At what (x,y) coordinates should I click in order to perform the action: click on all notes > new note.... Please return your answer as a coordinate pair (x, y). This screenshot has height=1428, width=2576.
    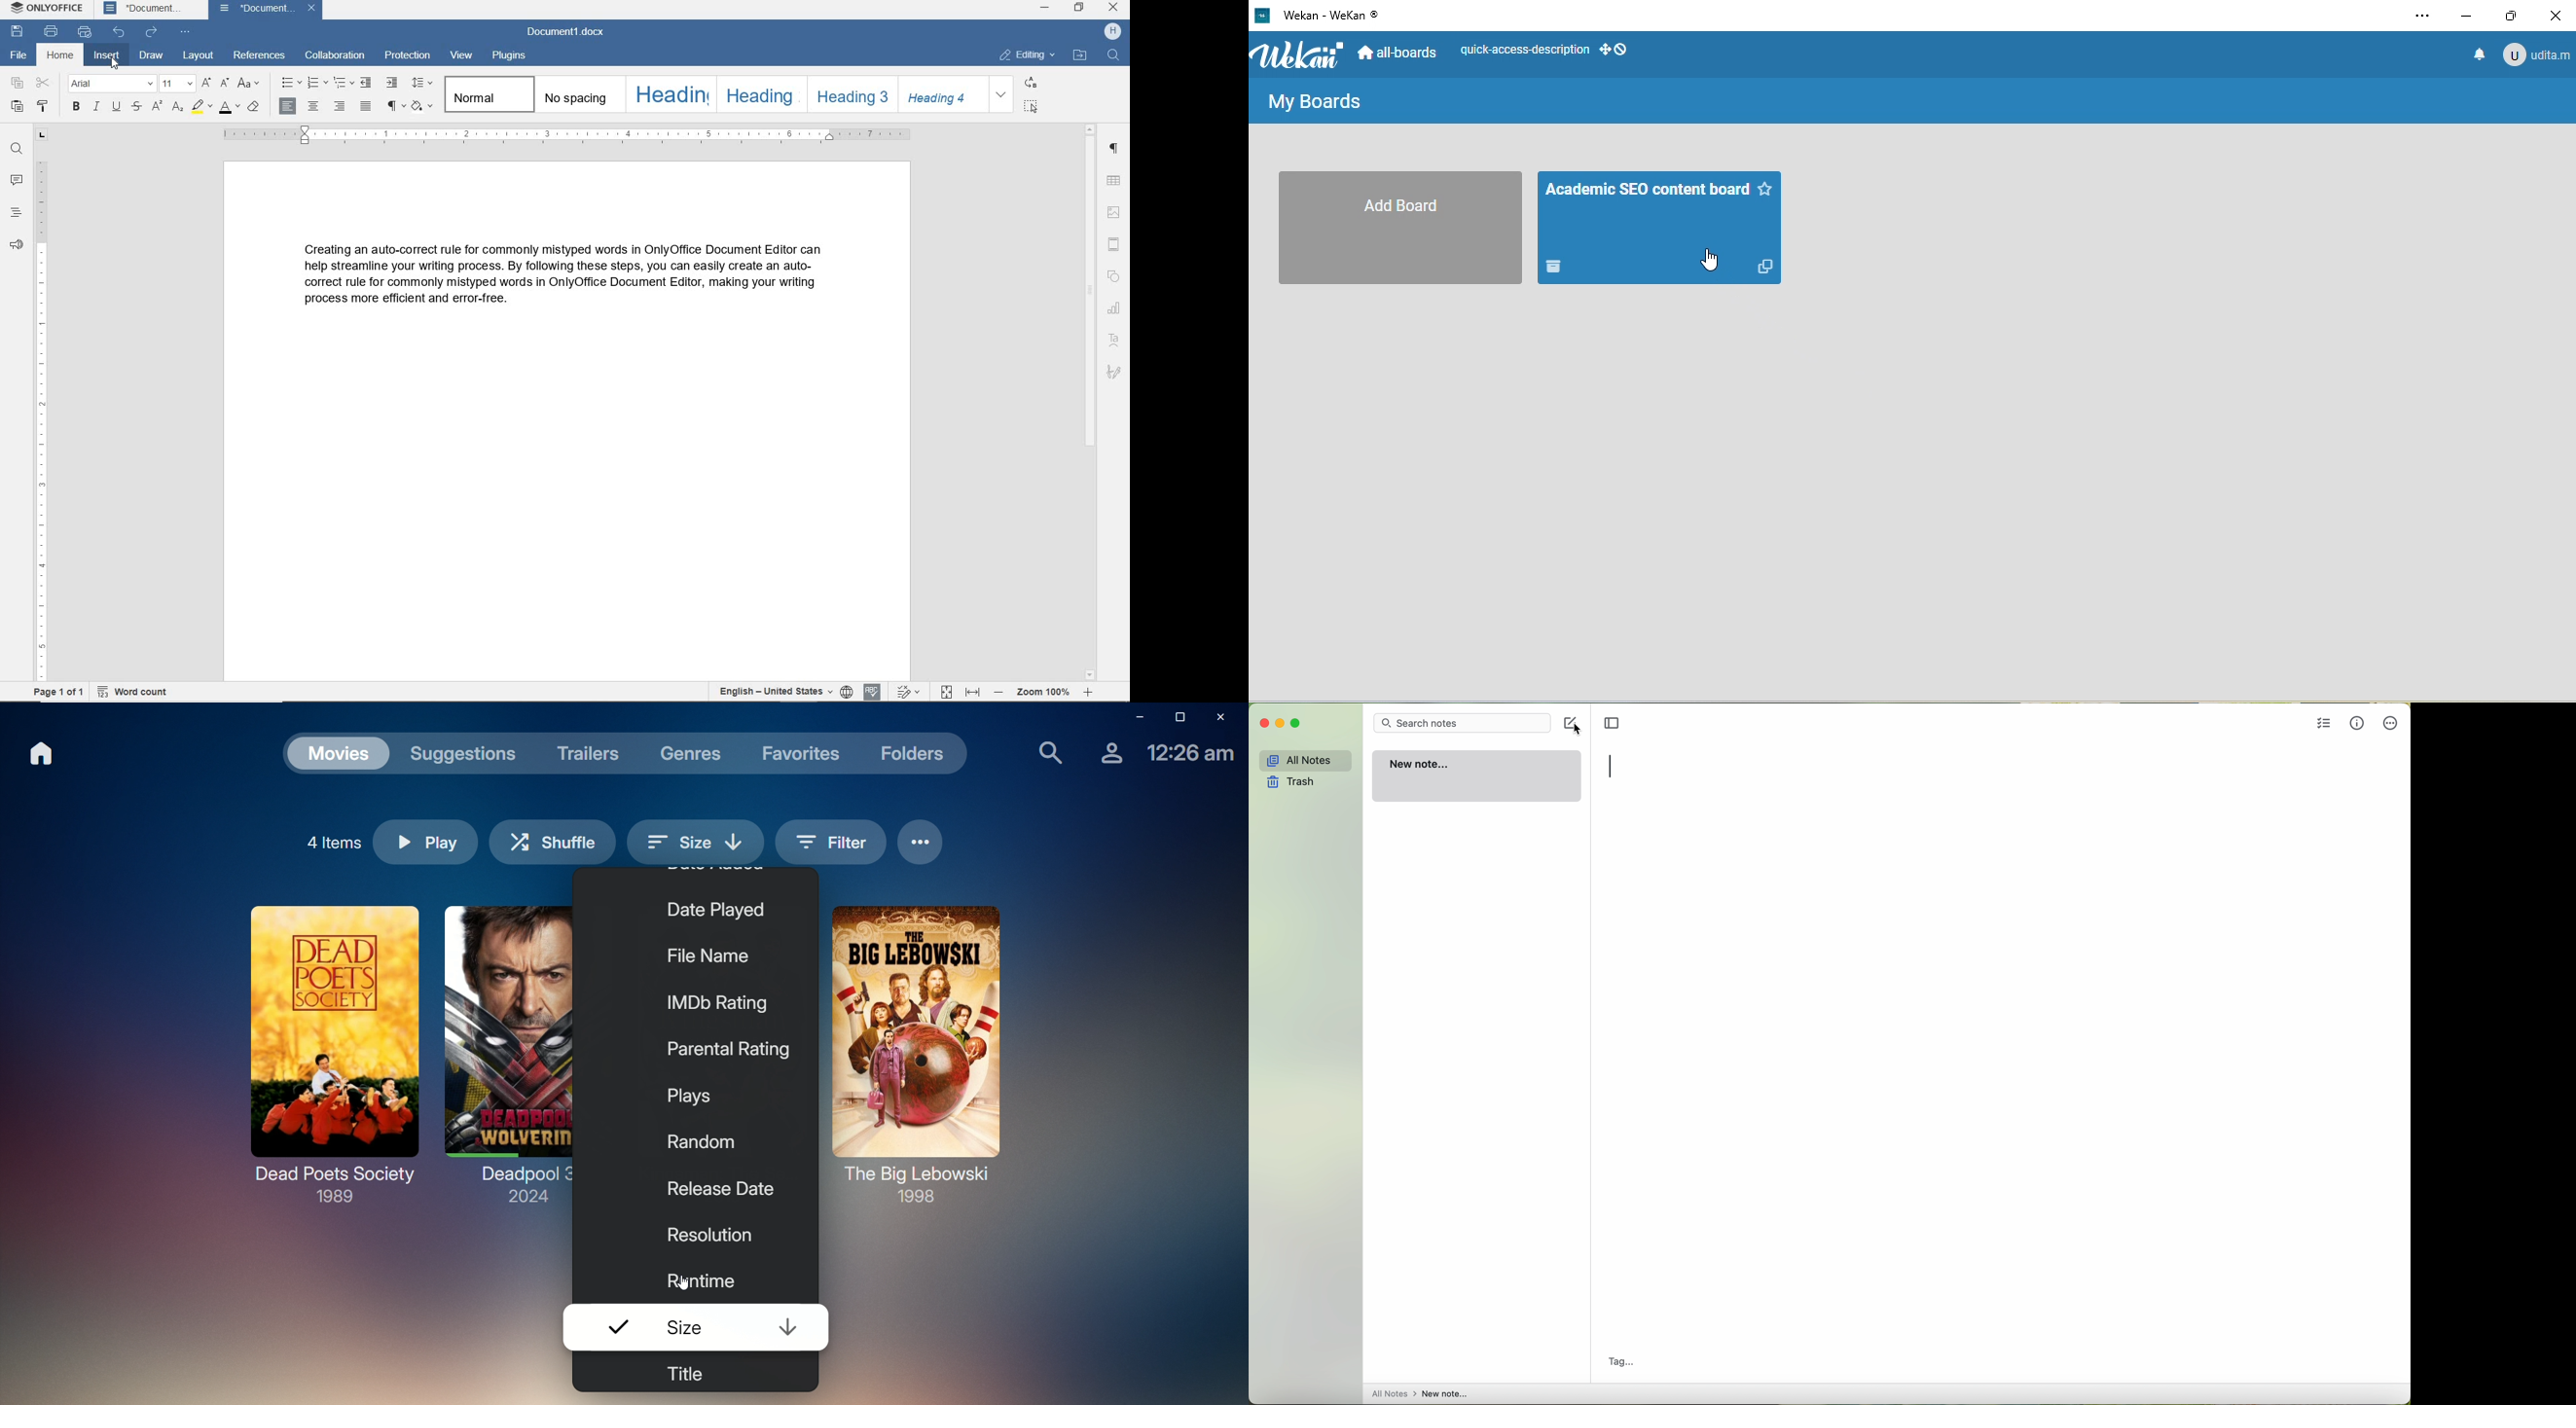
    Looking at the image, I should click on (1419, 1393).